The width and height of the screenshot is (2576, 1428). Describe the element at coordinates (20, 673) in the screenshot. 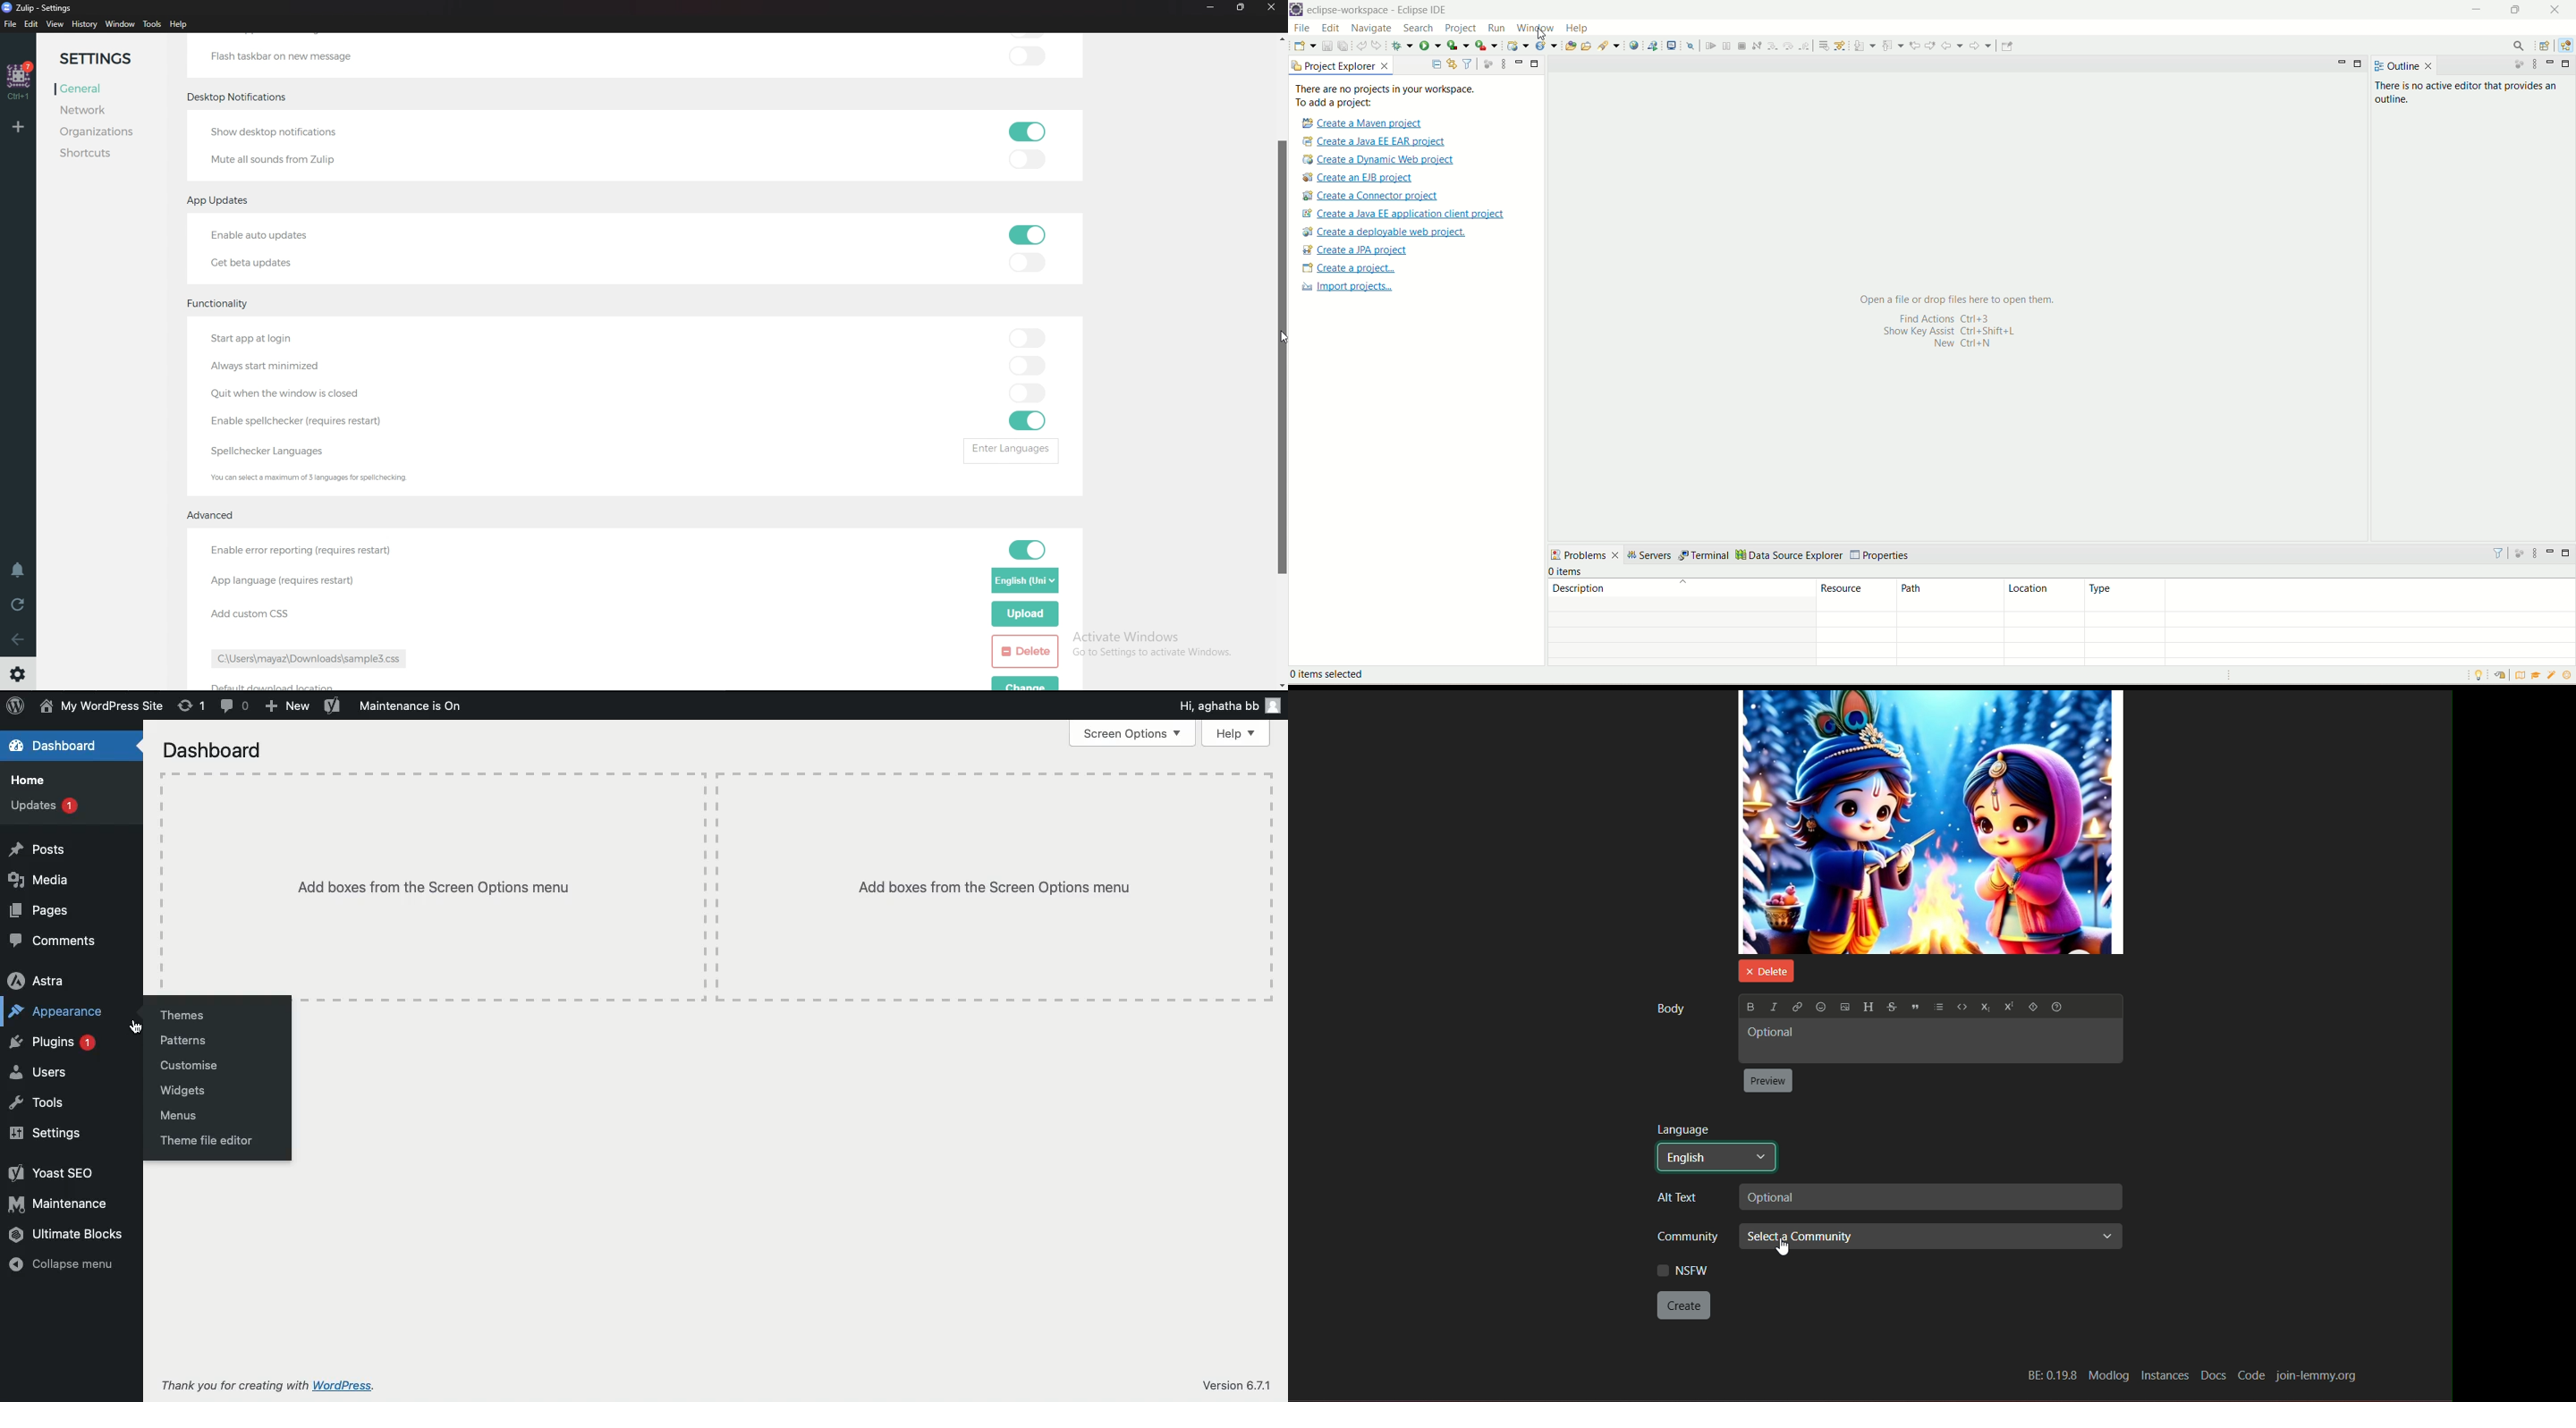

I see `Settings` at that location.